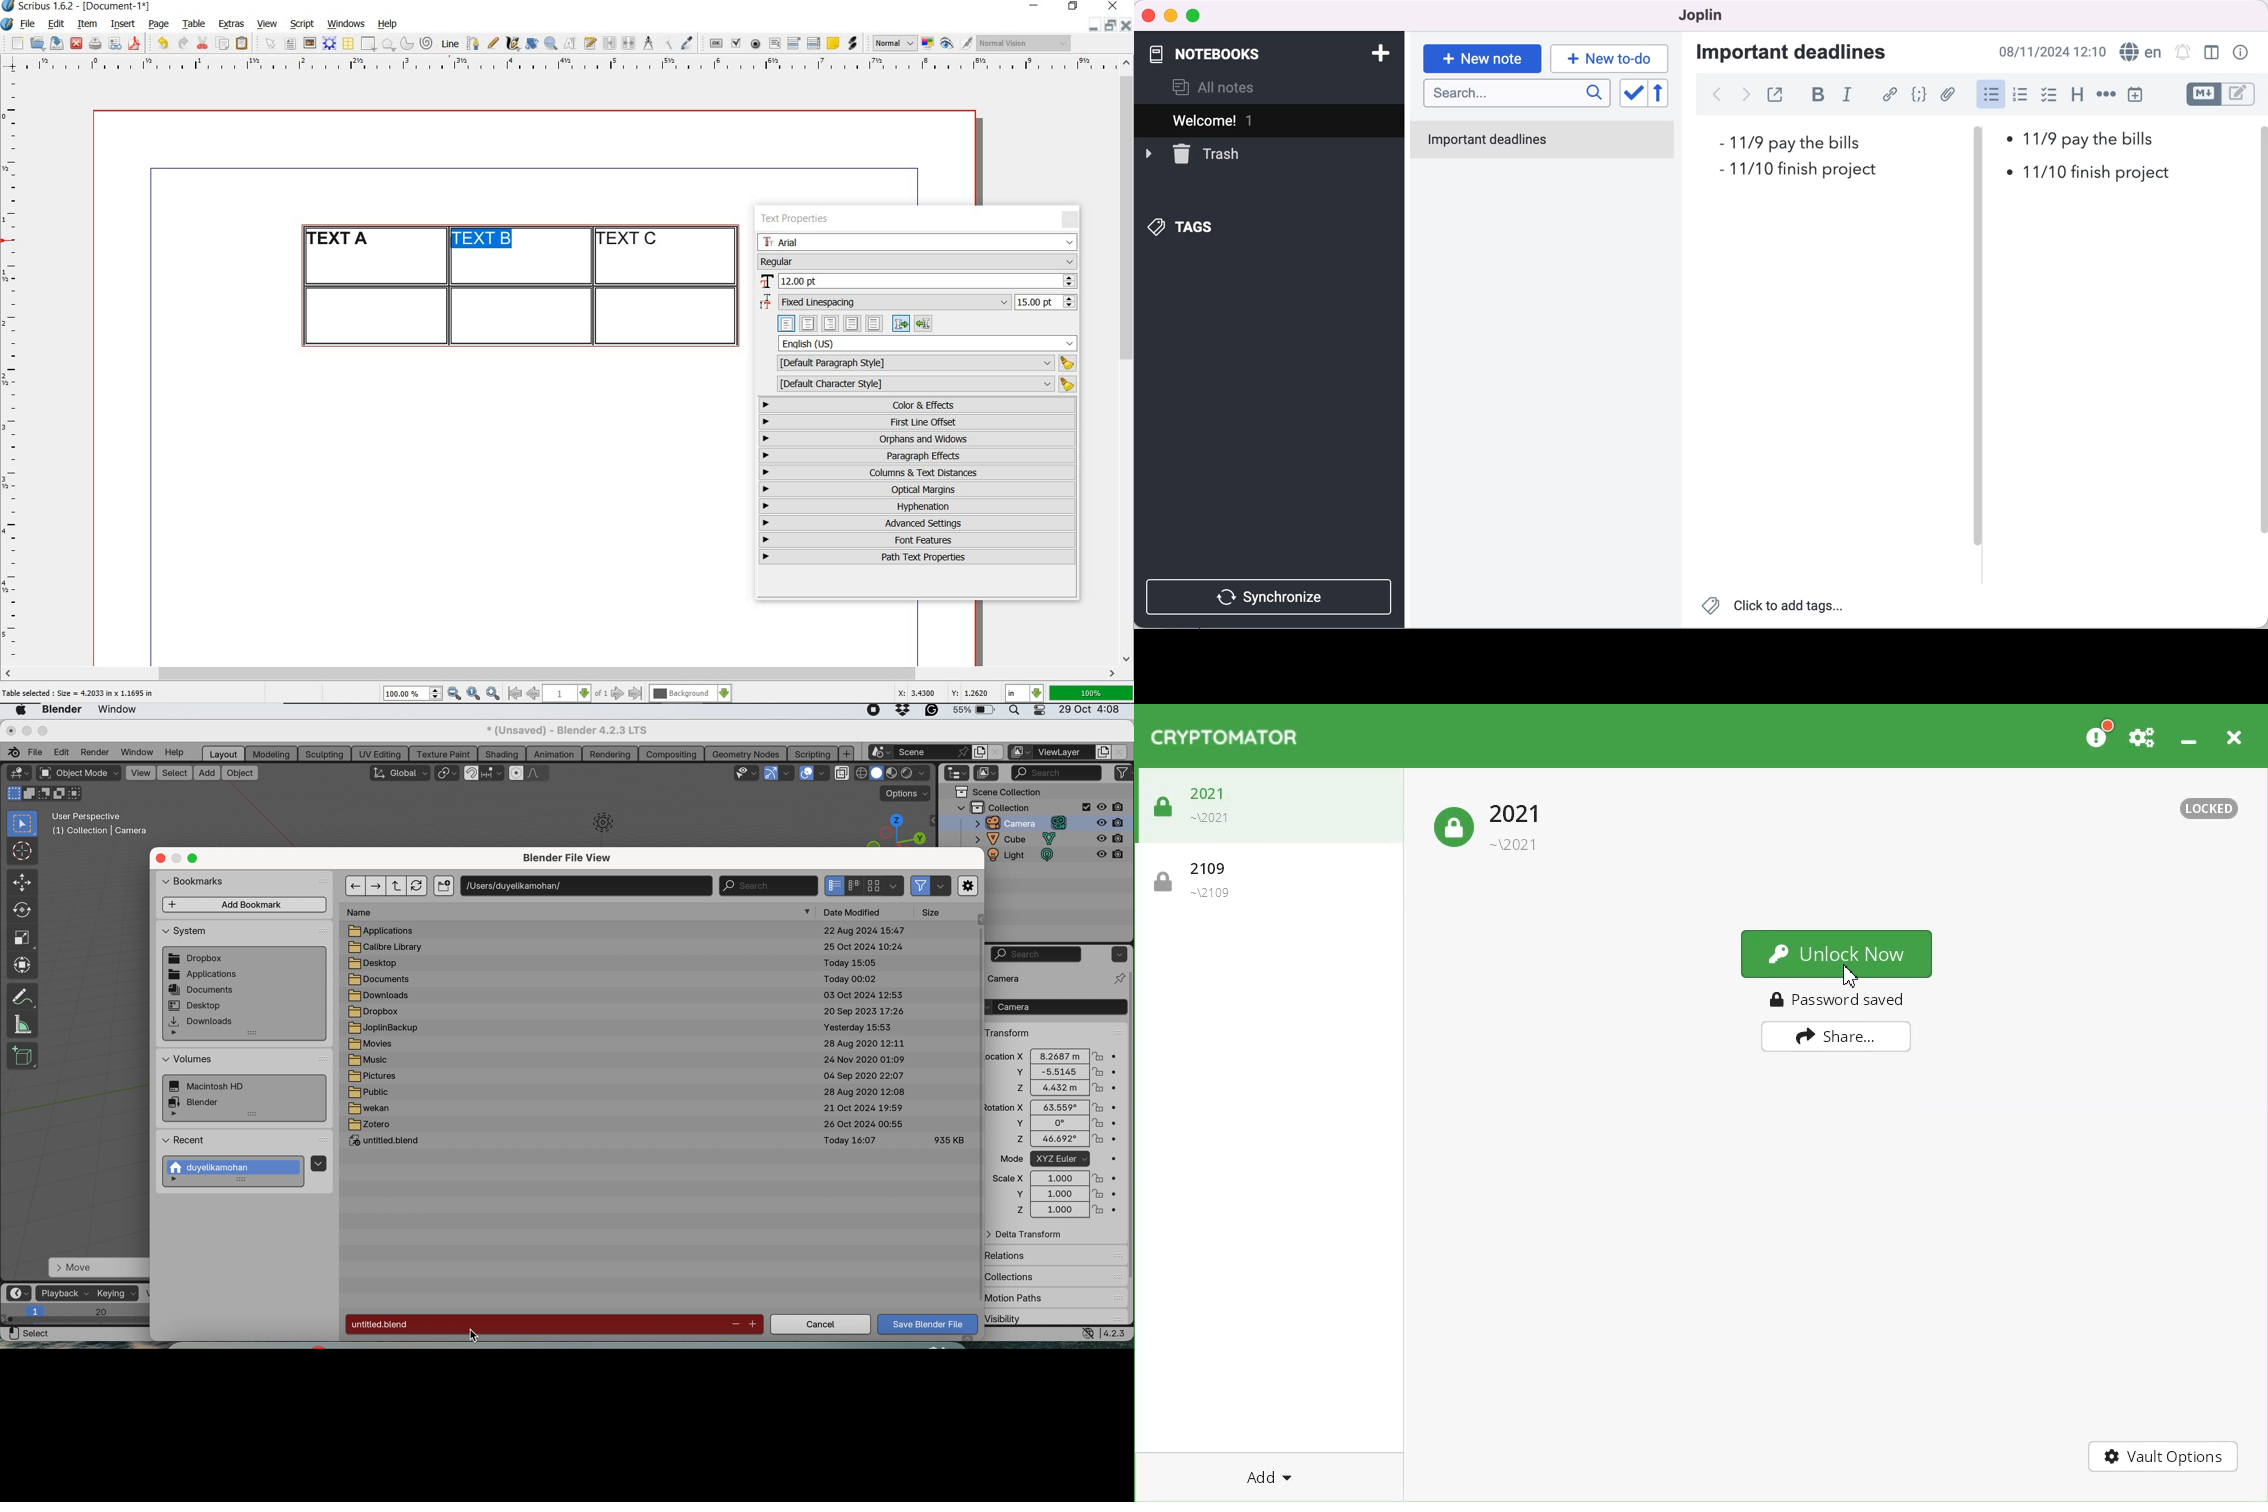  What do you see at coordinates (448, 43) in the screenshot?
I see `line` at bounding box center [448, 43].